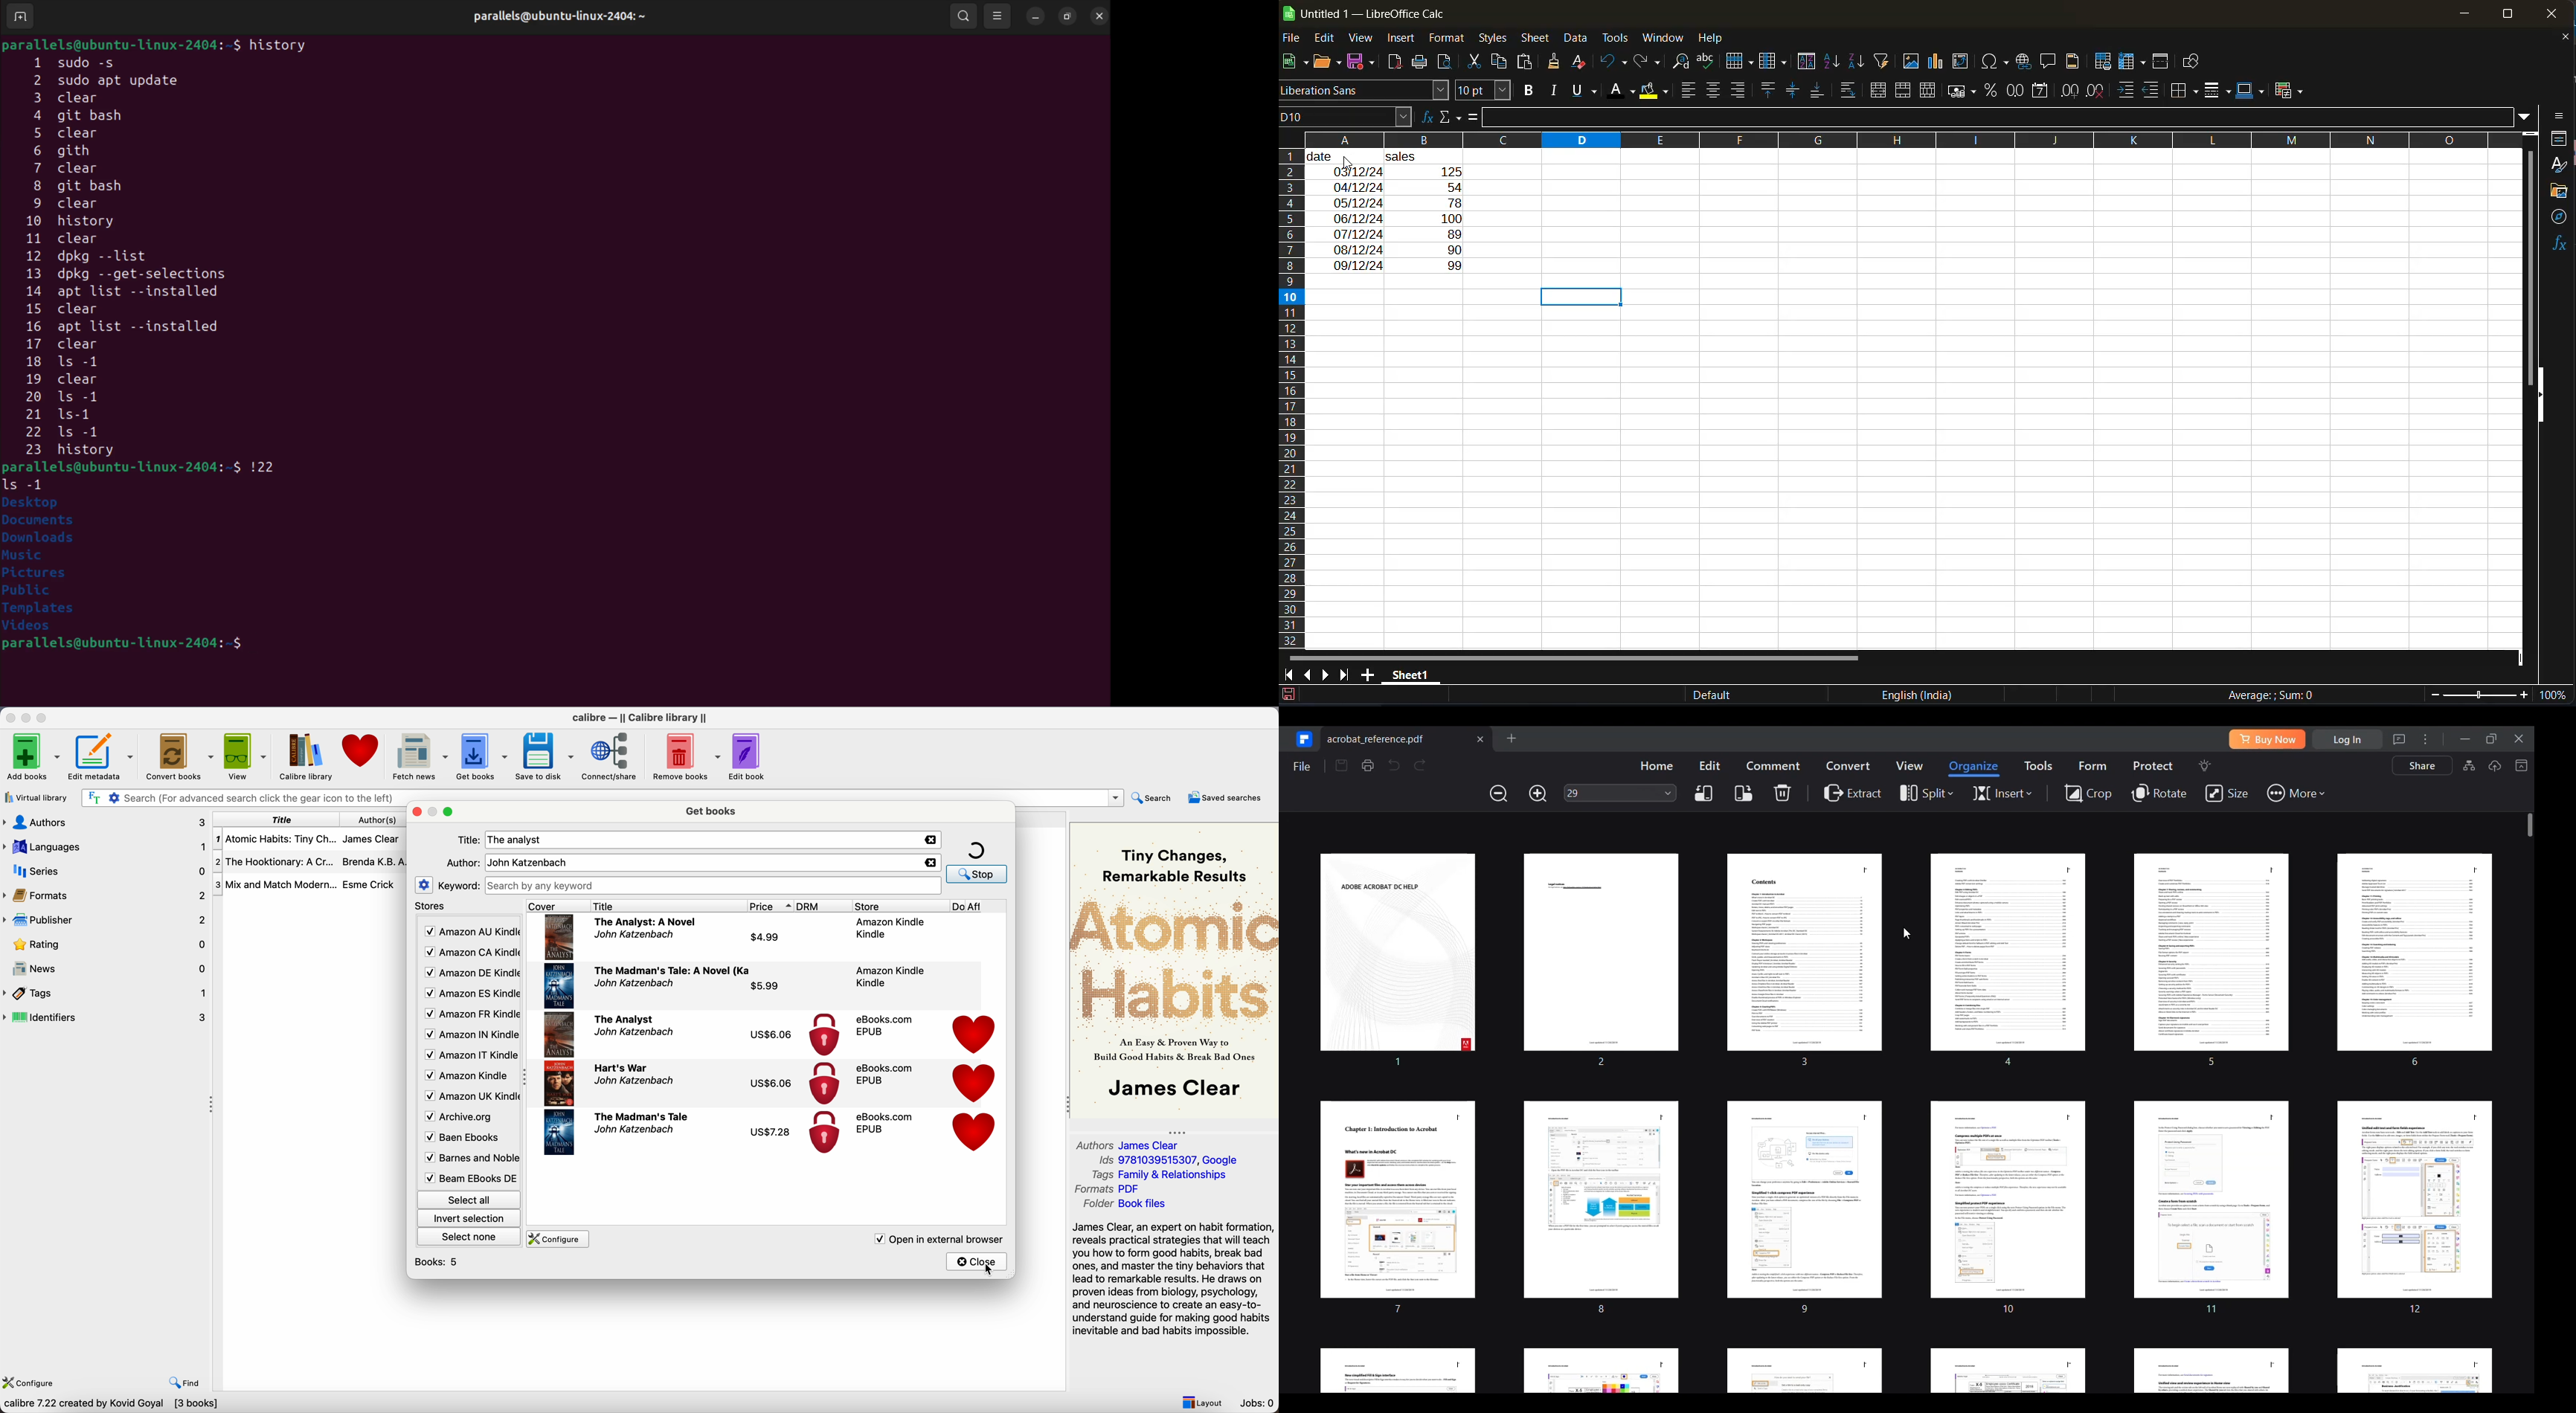  I want to click on Esme Crick, so click(369, 885).